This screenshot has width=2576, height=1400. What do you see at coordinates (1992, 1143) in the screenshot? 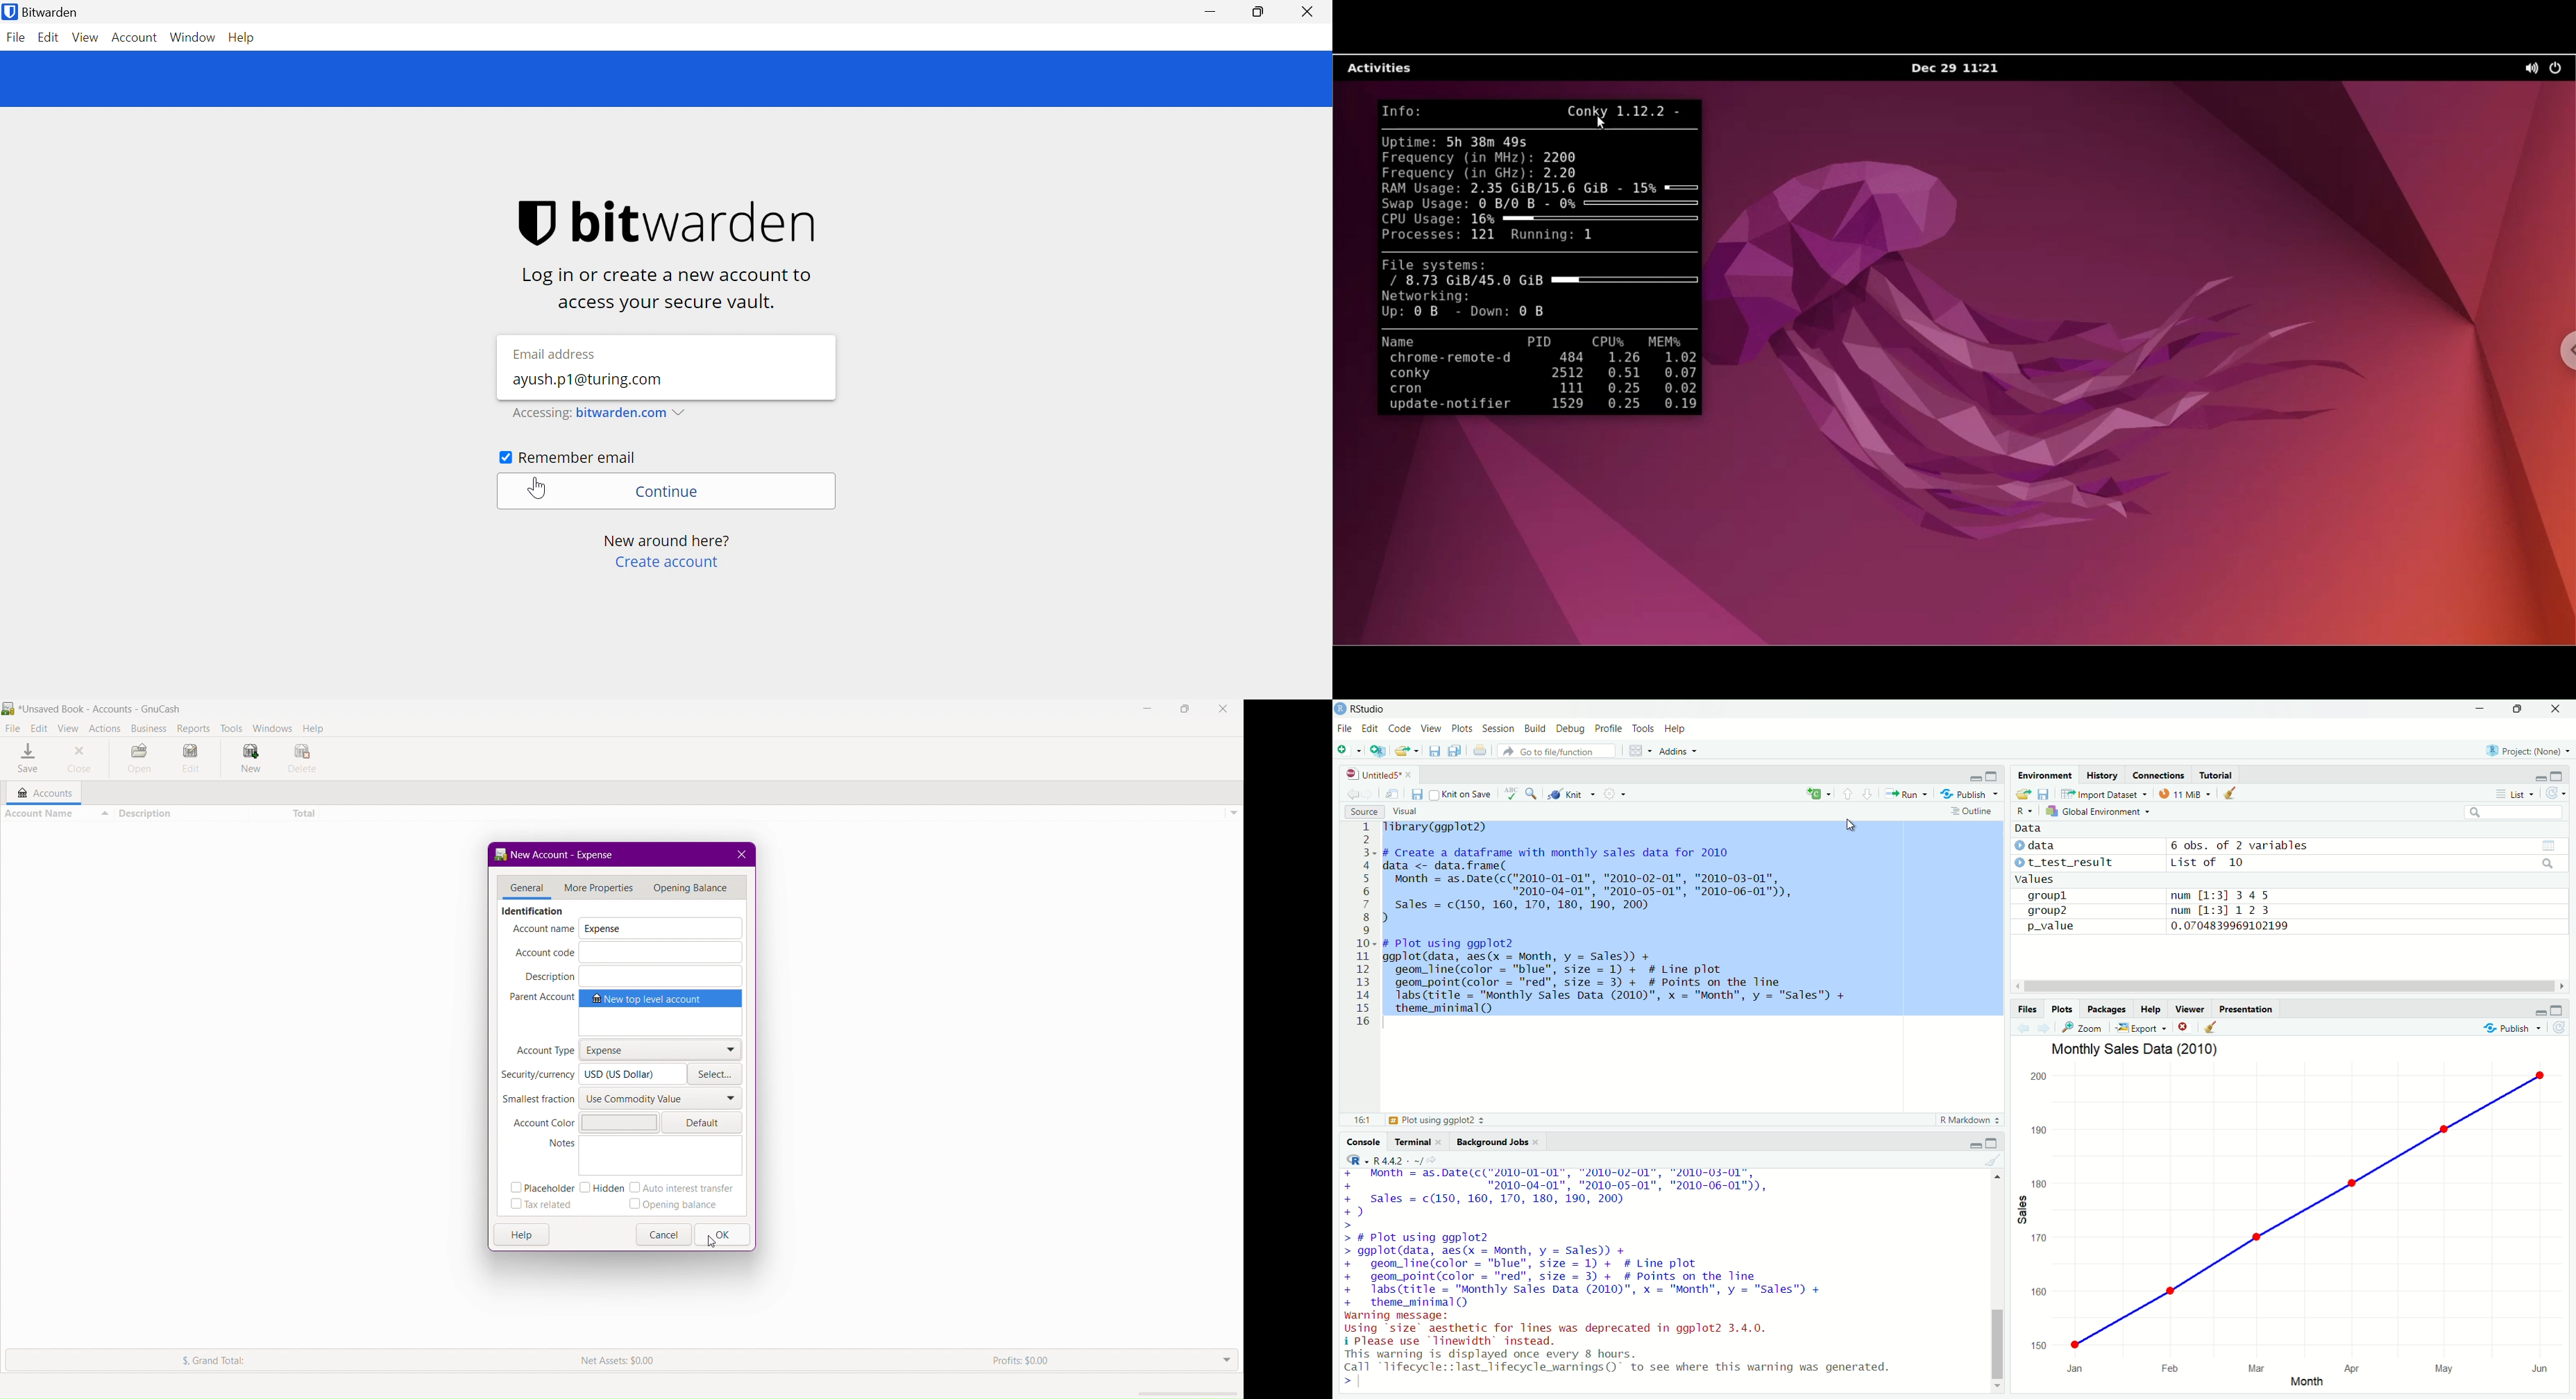
I see `maximise` at bounding box center [1992, 1143].